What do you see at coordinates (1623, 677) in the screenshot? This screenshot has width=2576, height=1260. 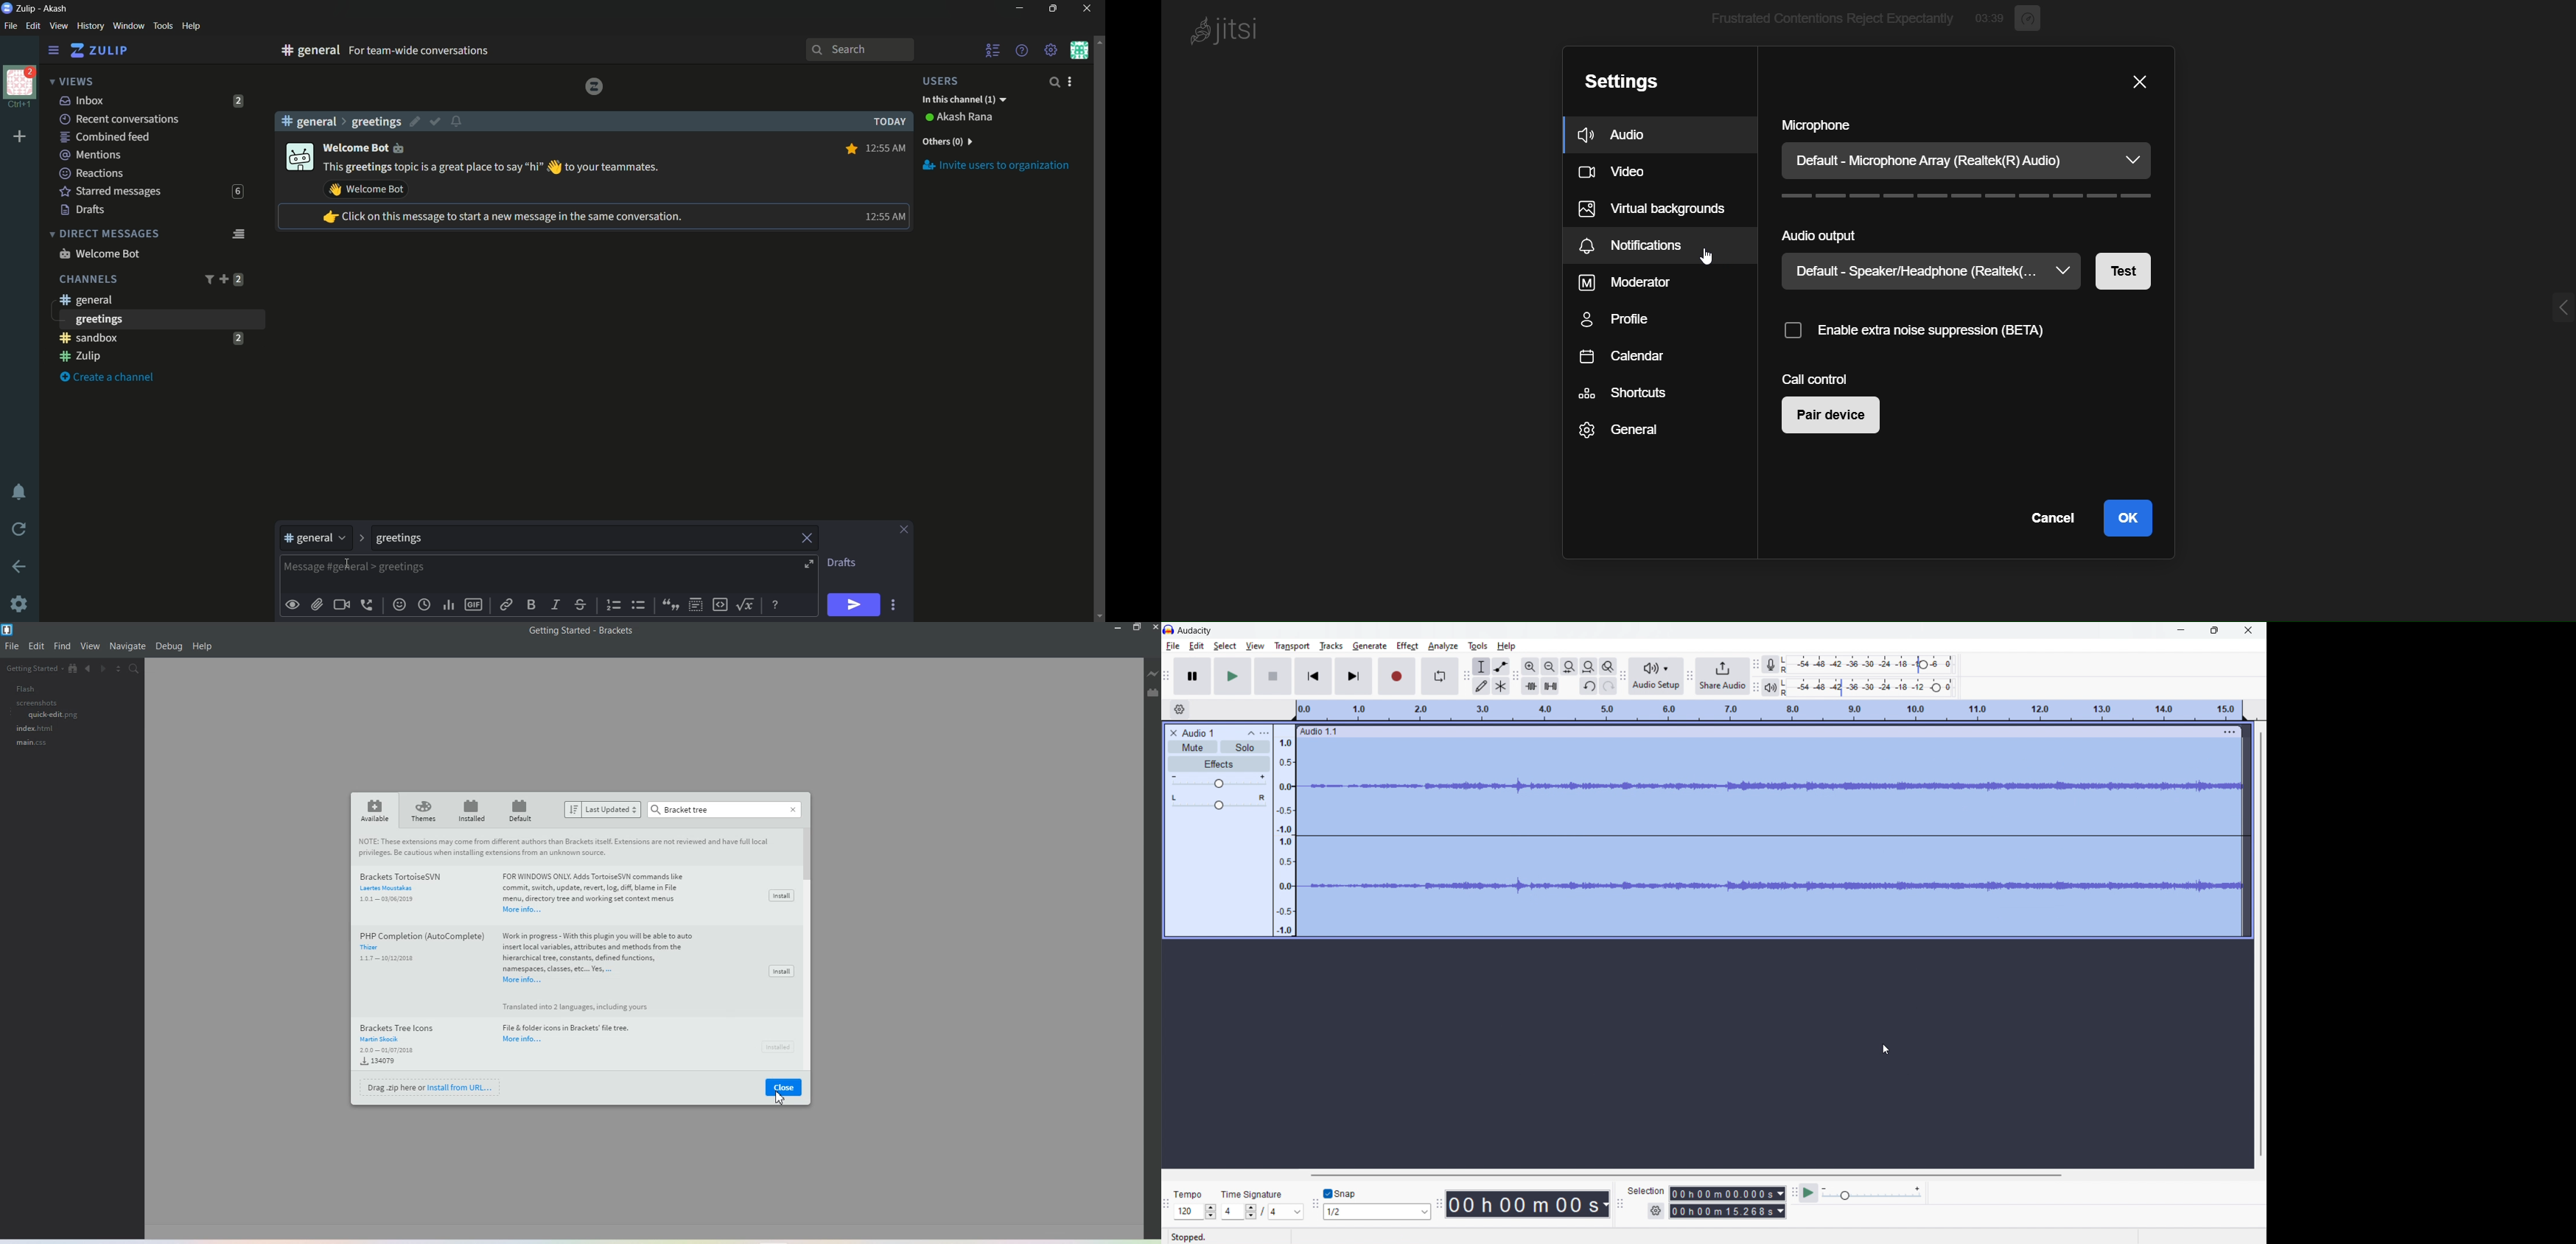 I see `Audio setup toolbar` at bounding box center [1623, 677].